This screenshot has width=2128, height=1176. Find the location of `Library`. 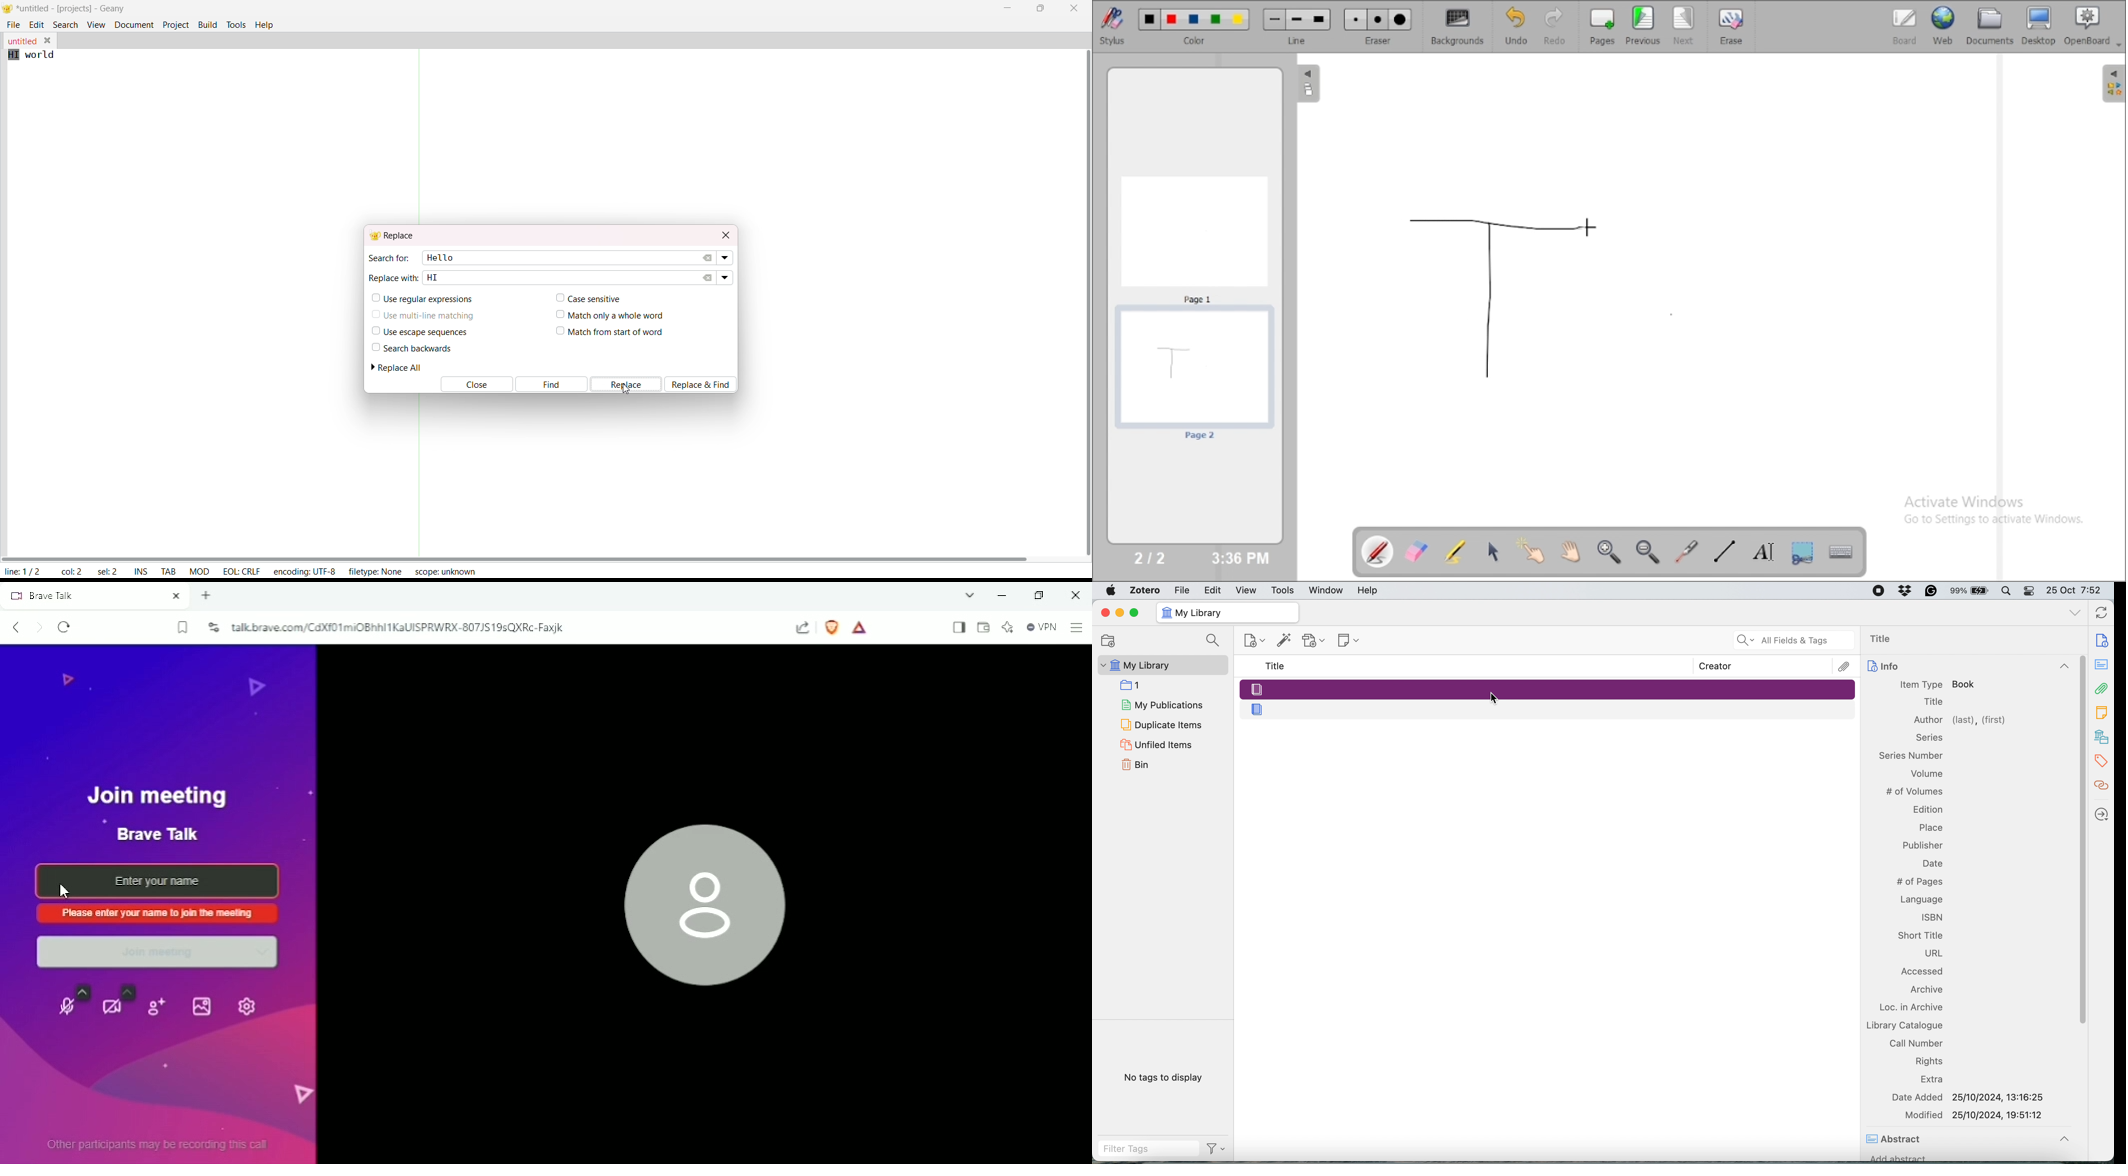

Library is located at coordinates (2103, 737).